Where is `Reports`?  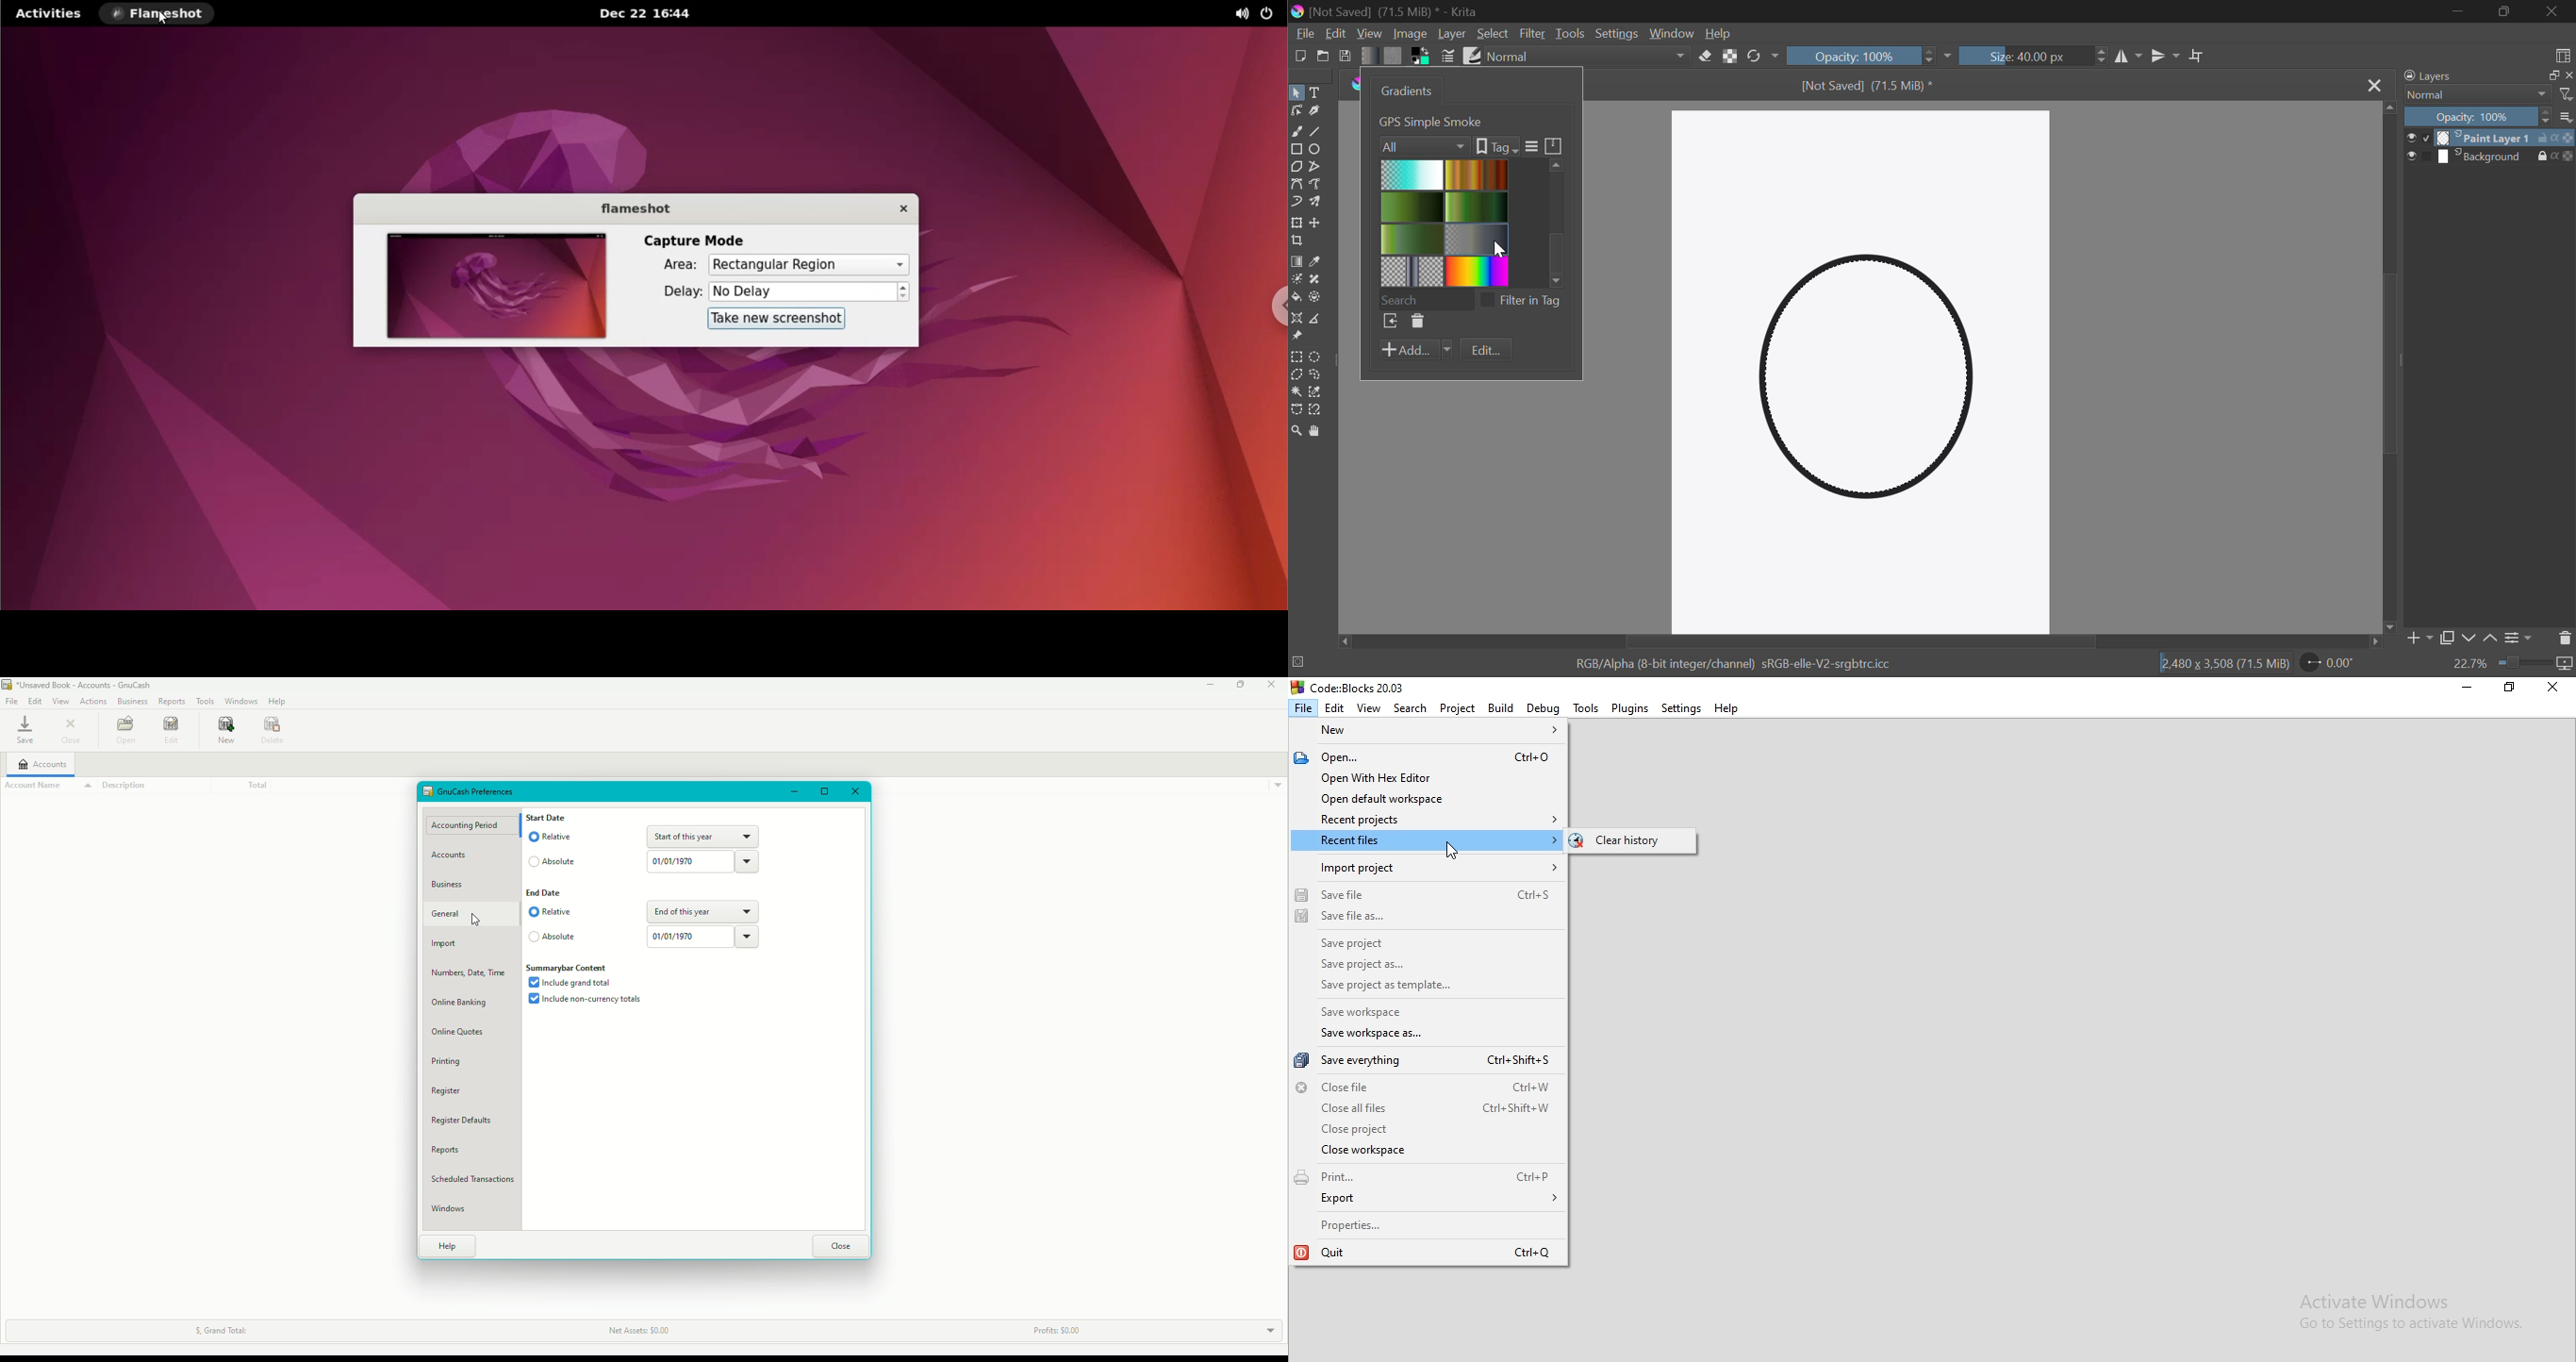 Reports is located at coordinates (443, 1151).